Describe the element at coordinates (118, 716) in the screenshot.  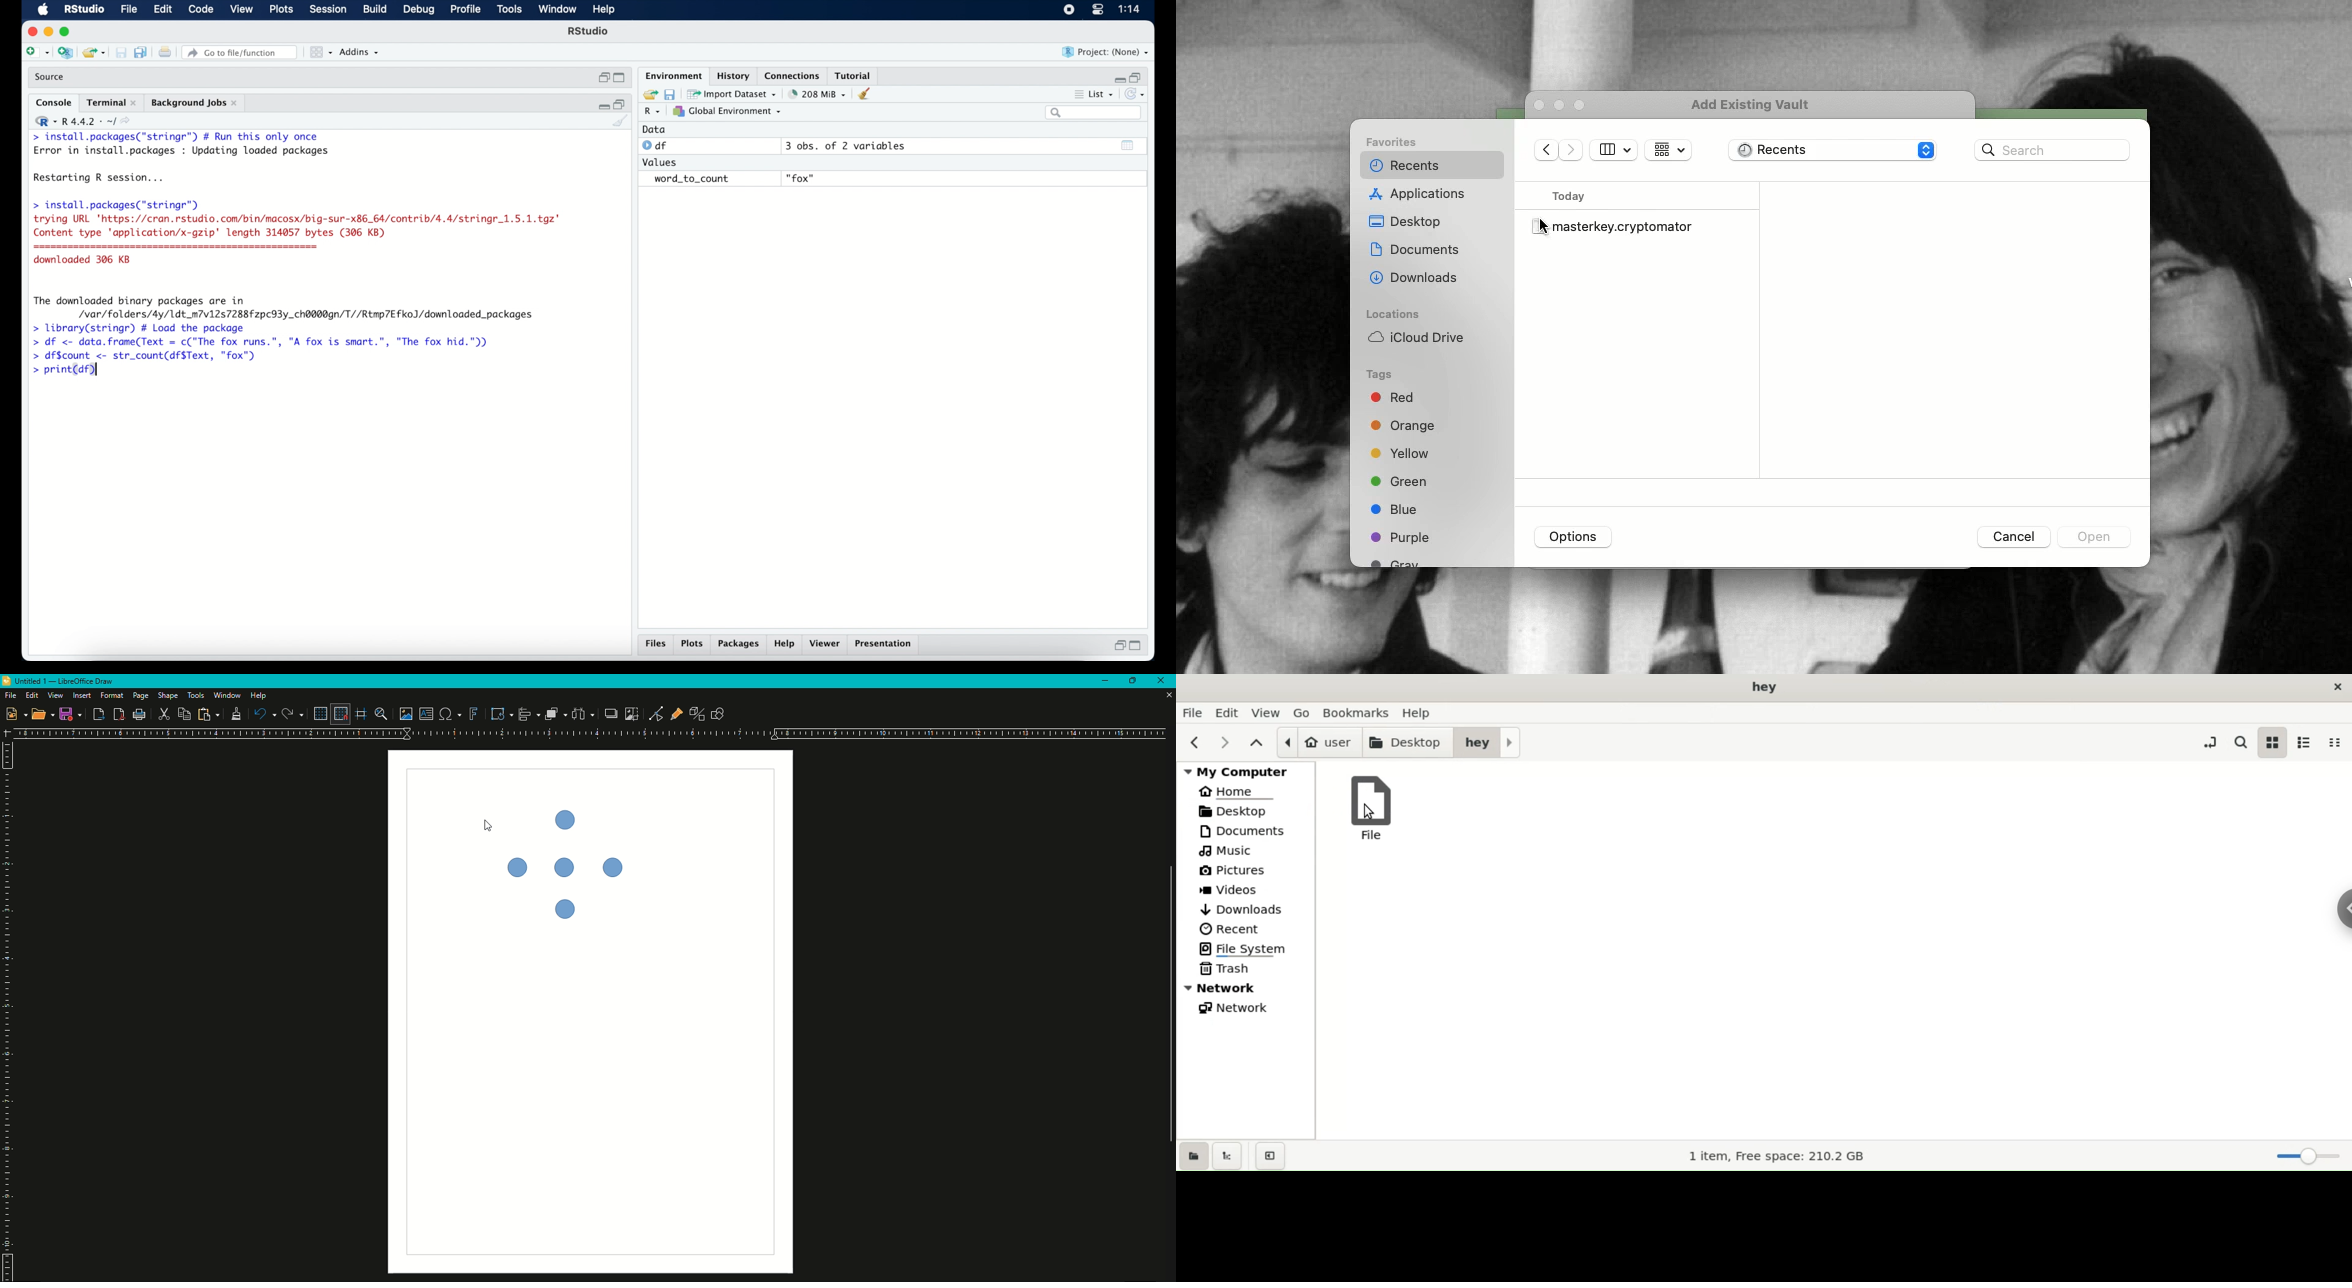
I see `PDF` at that location.